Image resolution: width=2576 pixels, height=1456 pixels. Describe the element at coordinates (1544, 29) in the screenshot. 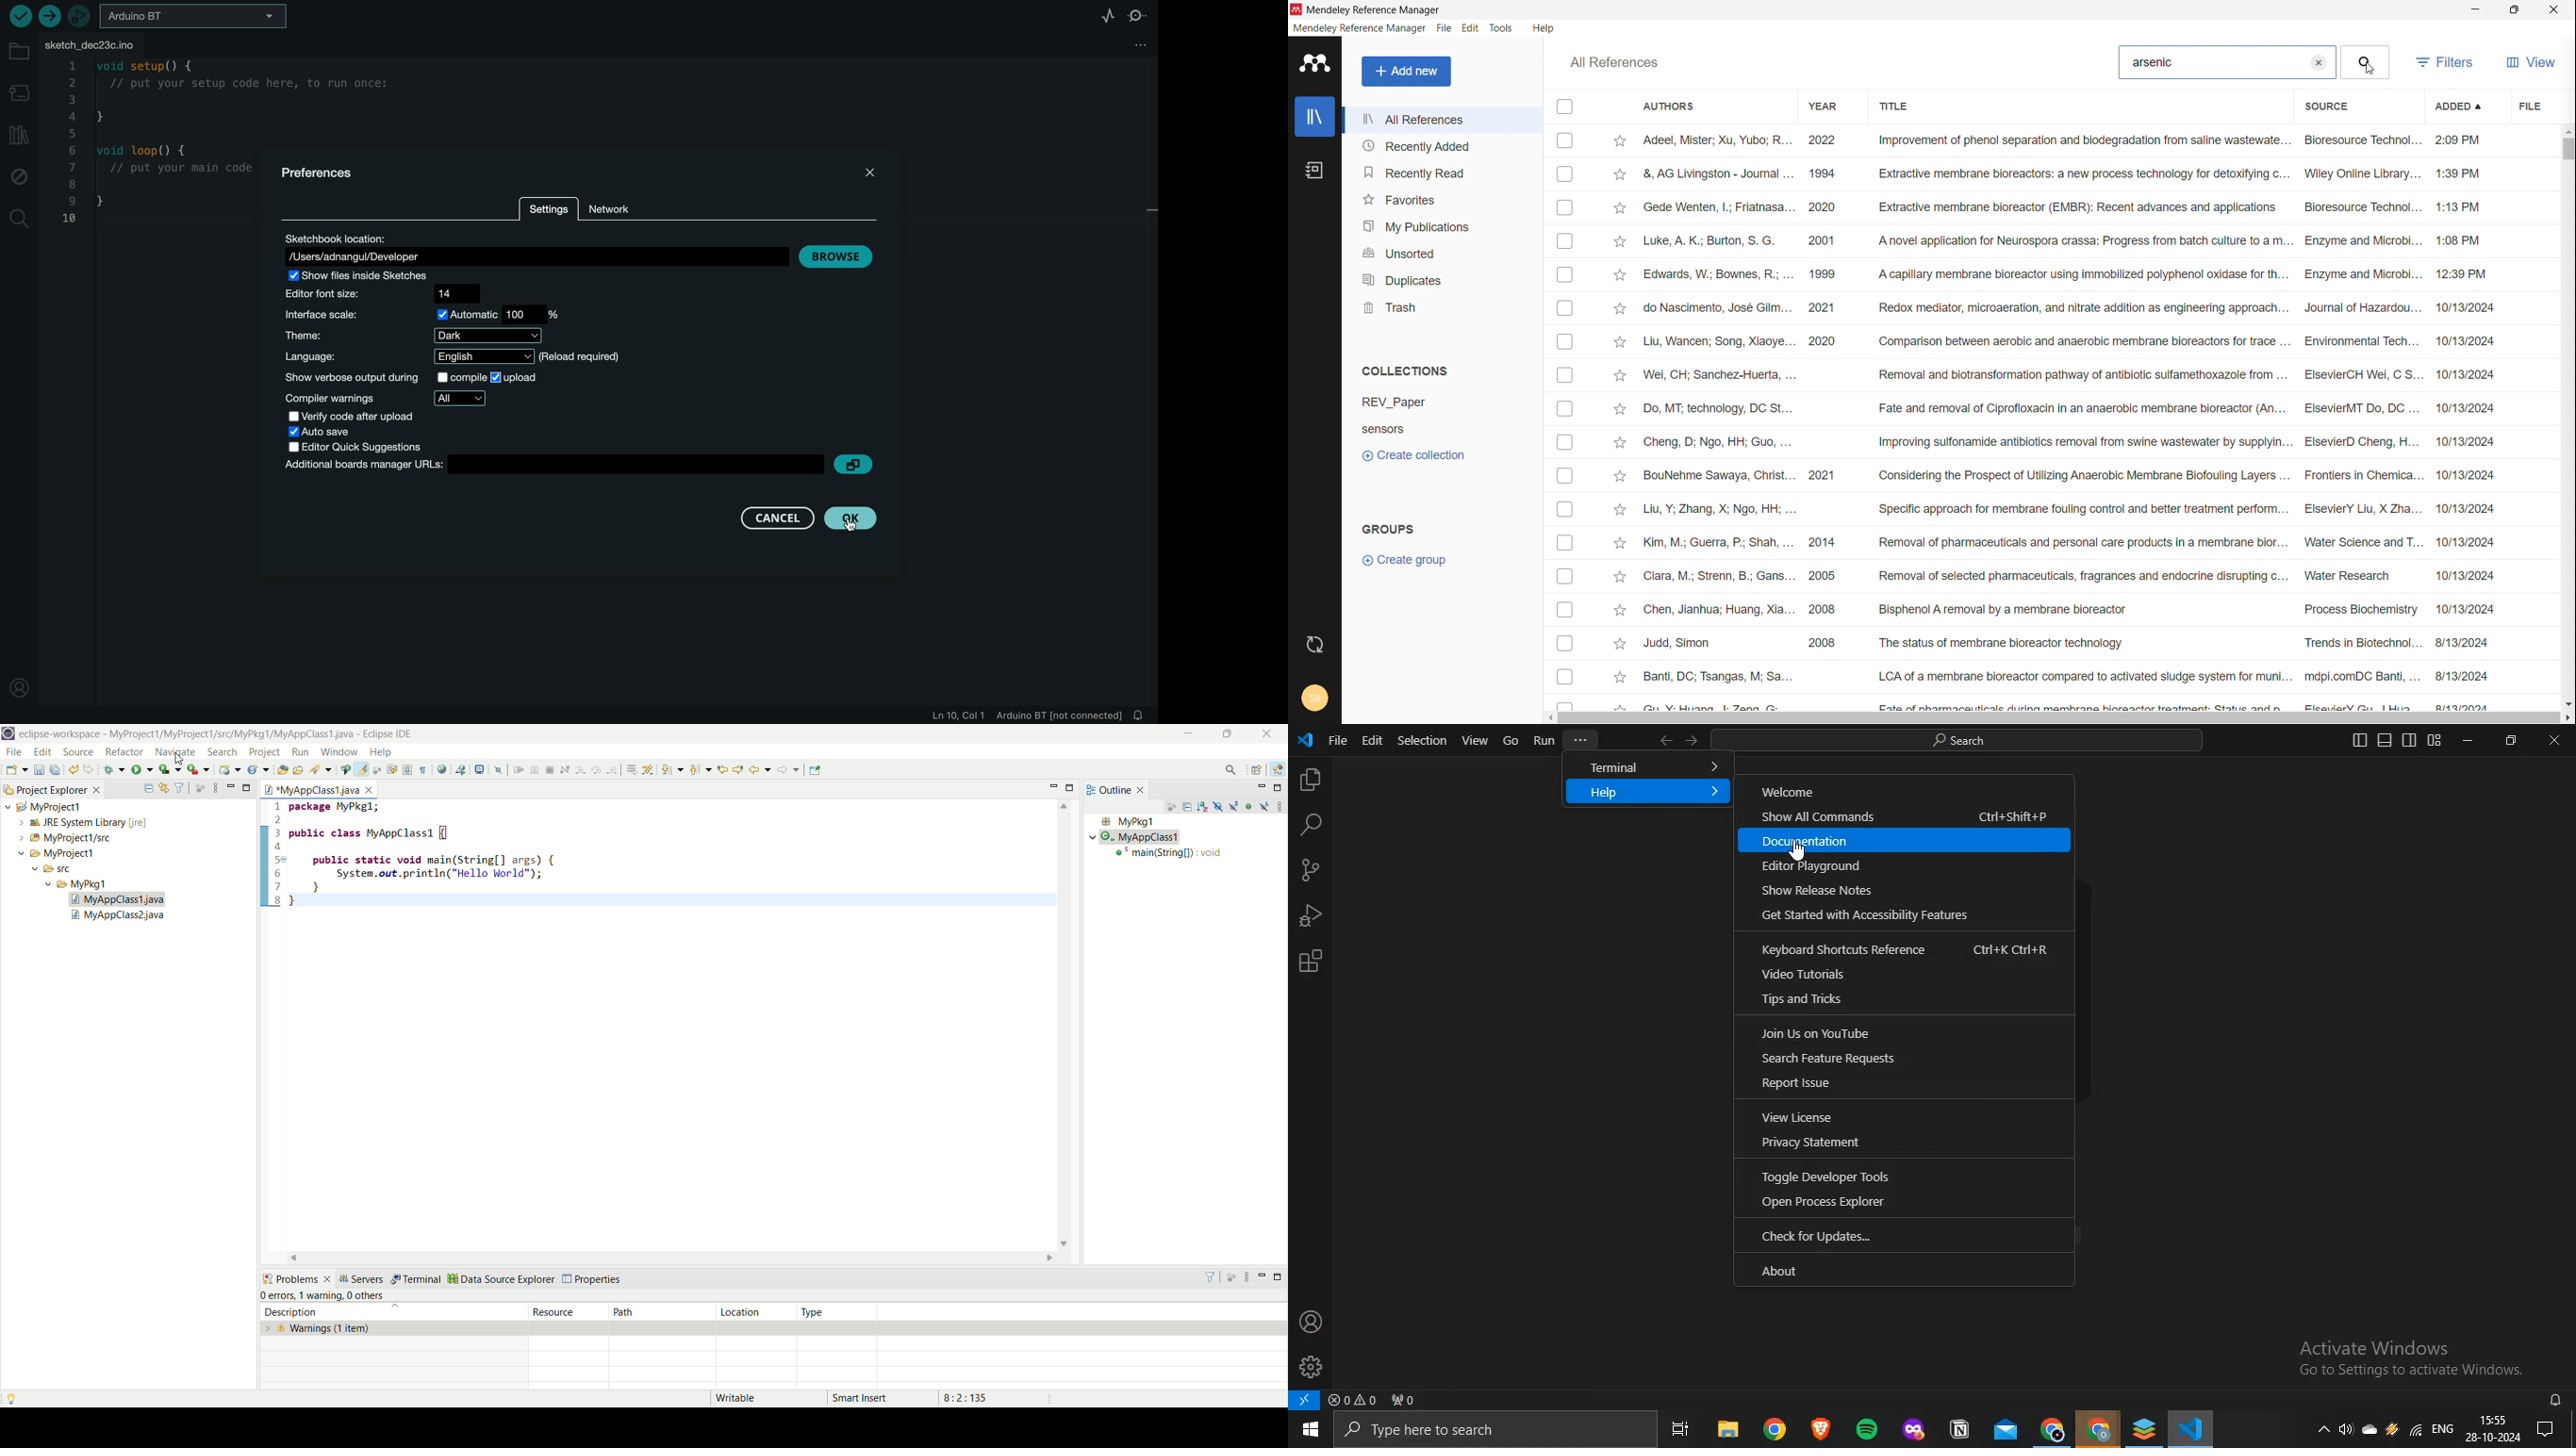

I see `help` at that location.